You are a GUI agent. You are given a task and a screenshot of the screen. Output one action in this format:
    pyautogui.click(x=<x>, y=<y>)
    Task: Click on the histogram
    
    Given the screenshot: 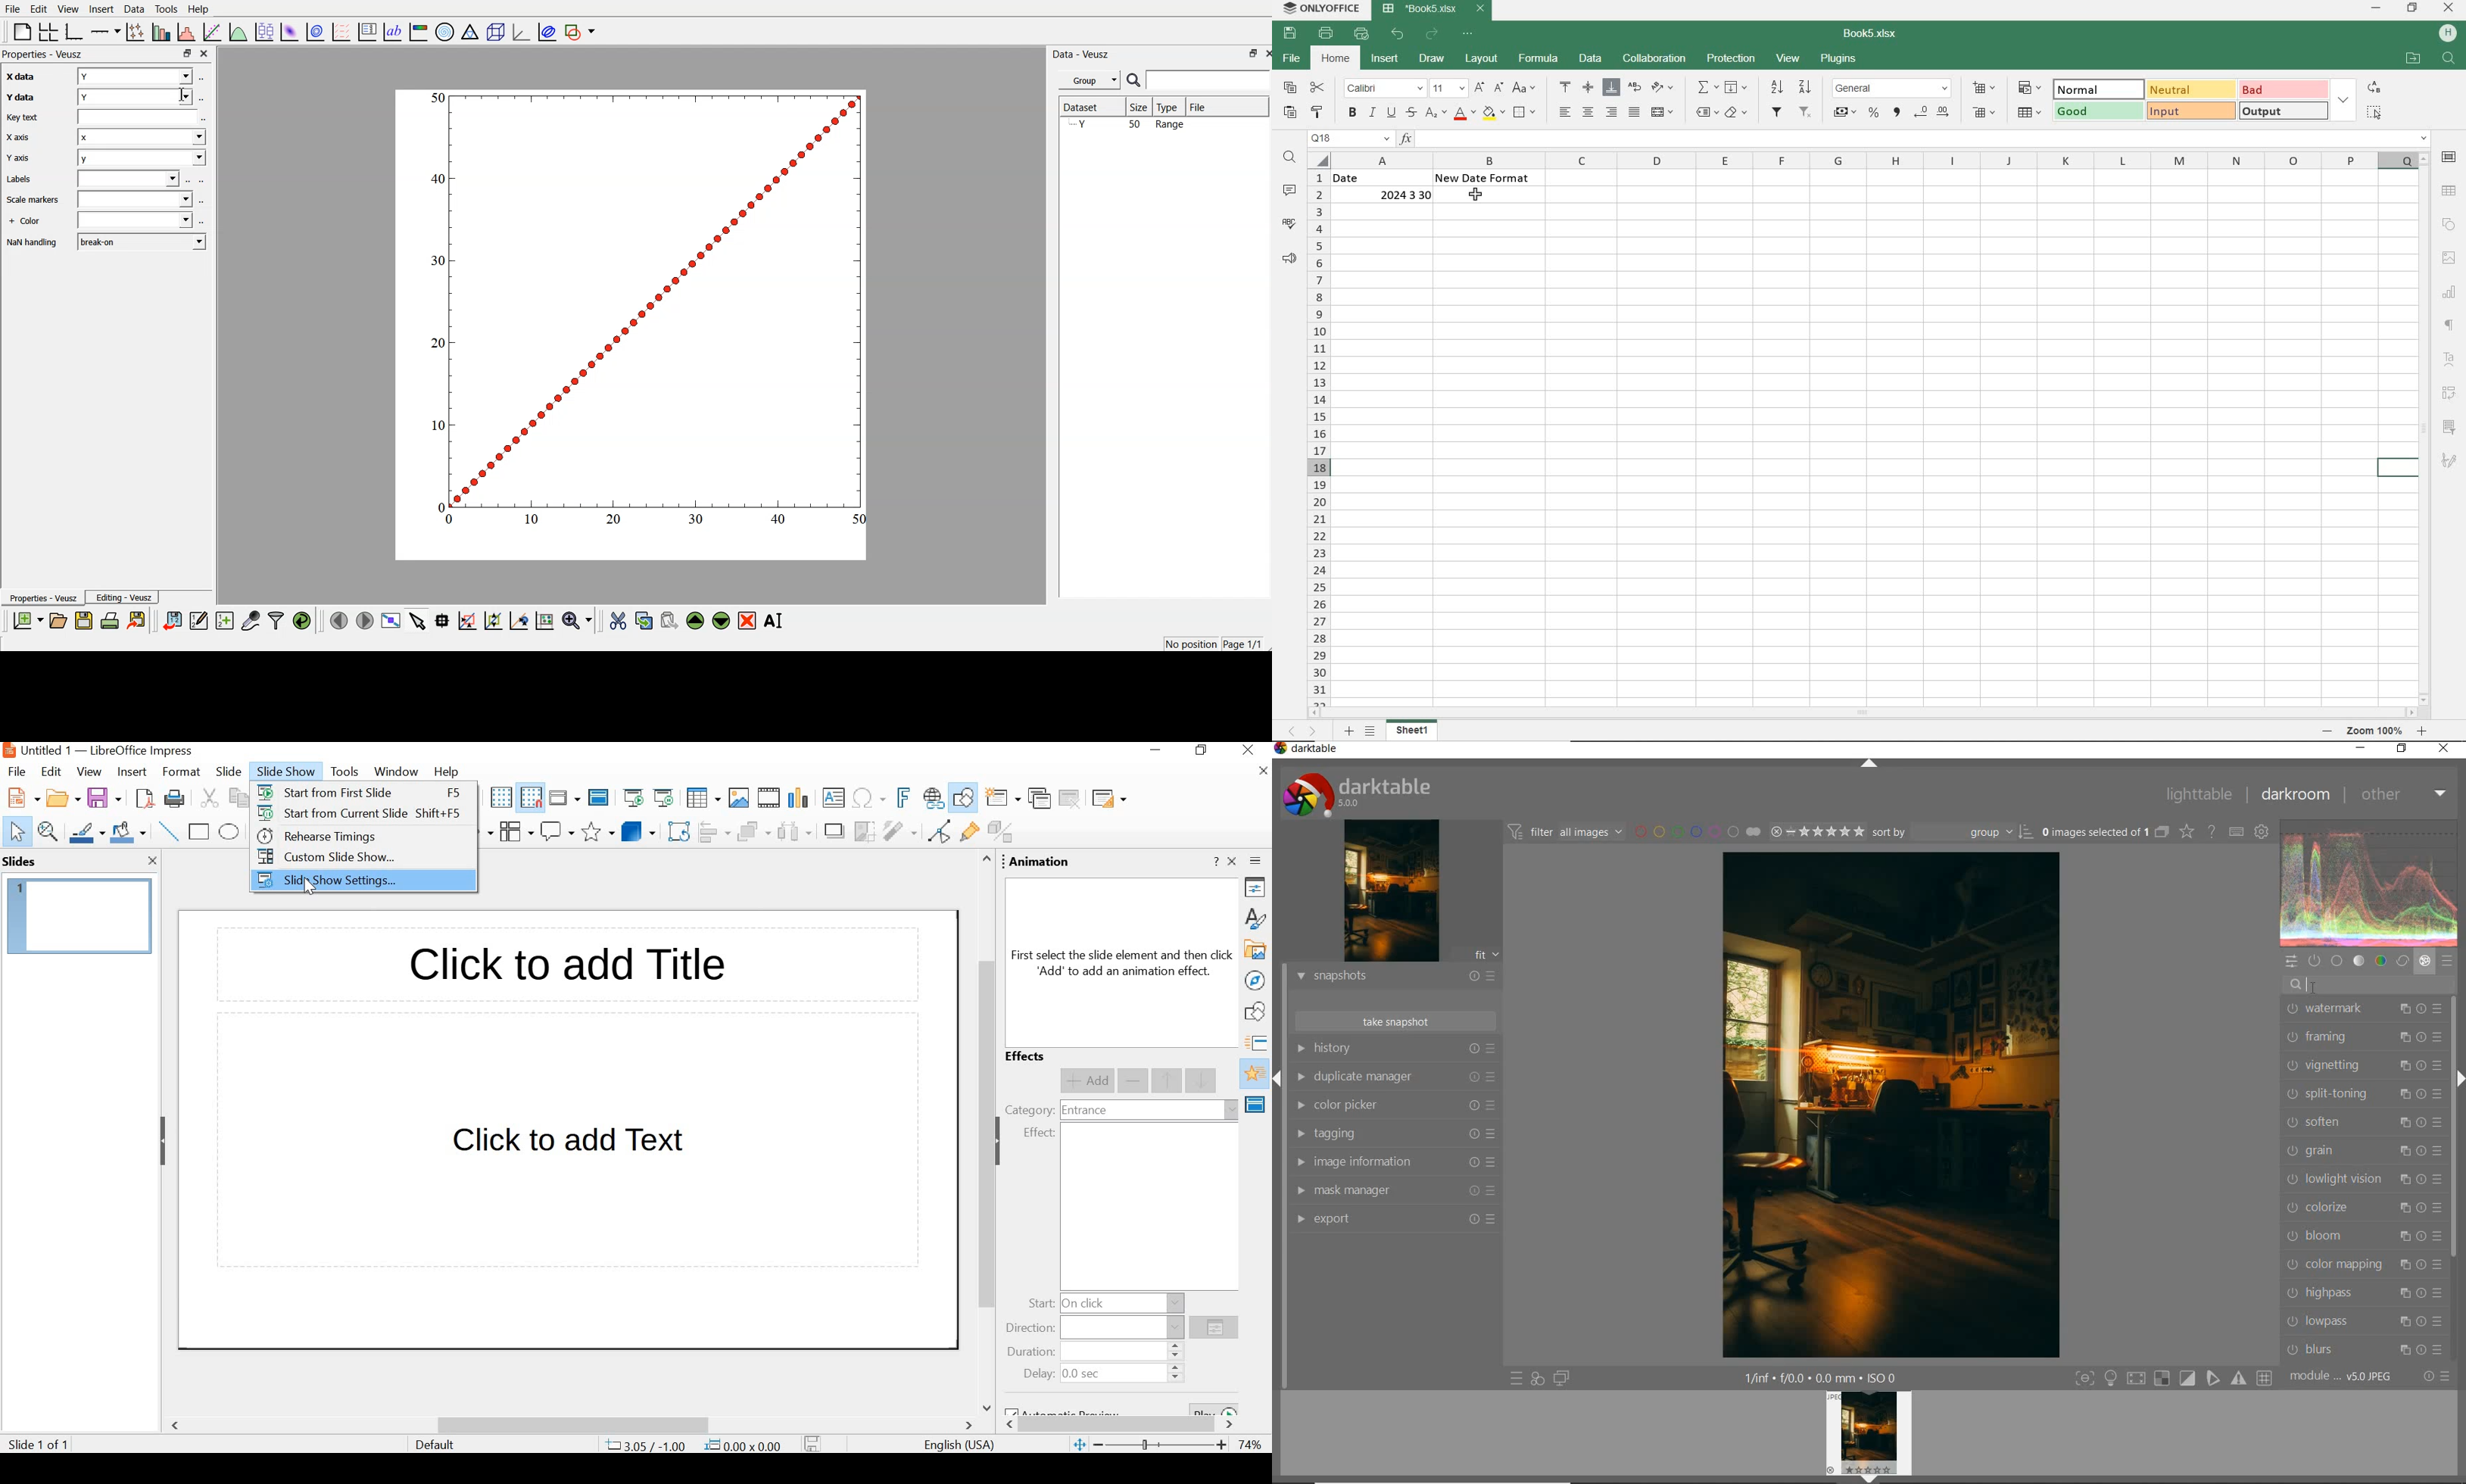 What is the action you would take?
    pyautogui.click(x=187, y=31)
    